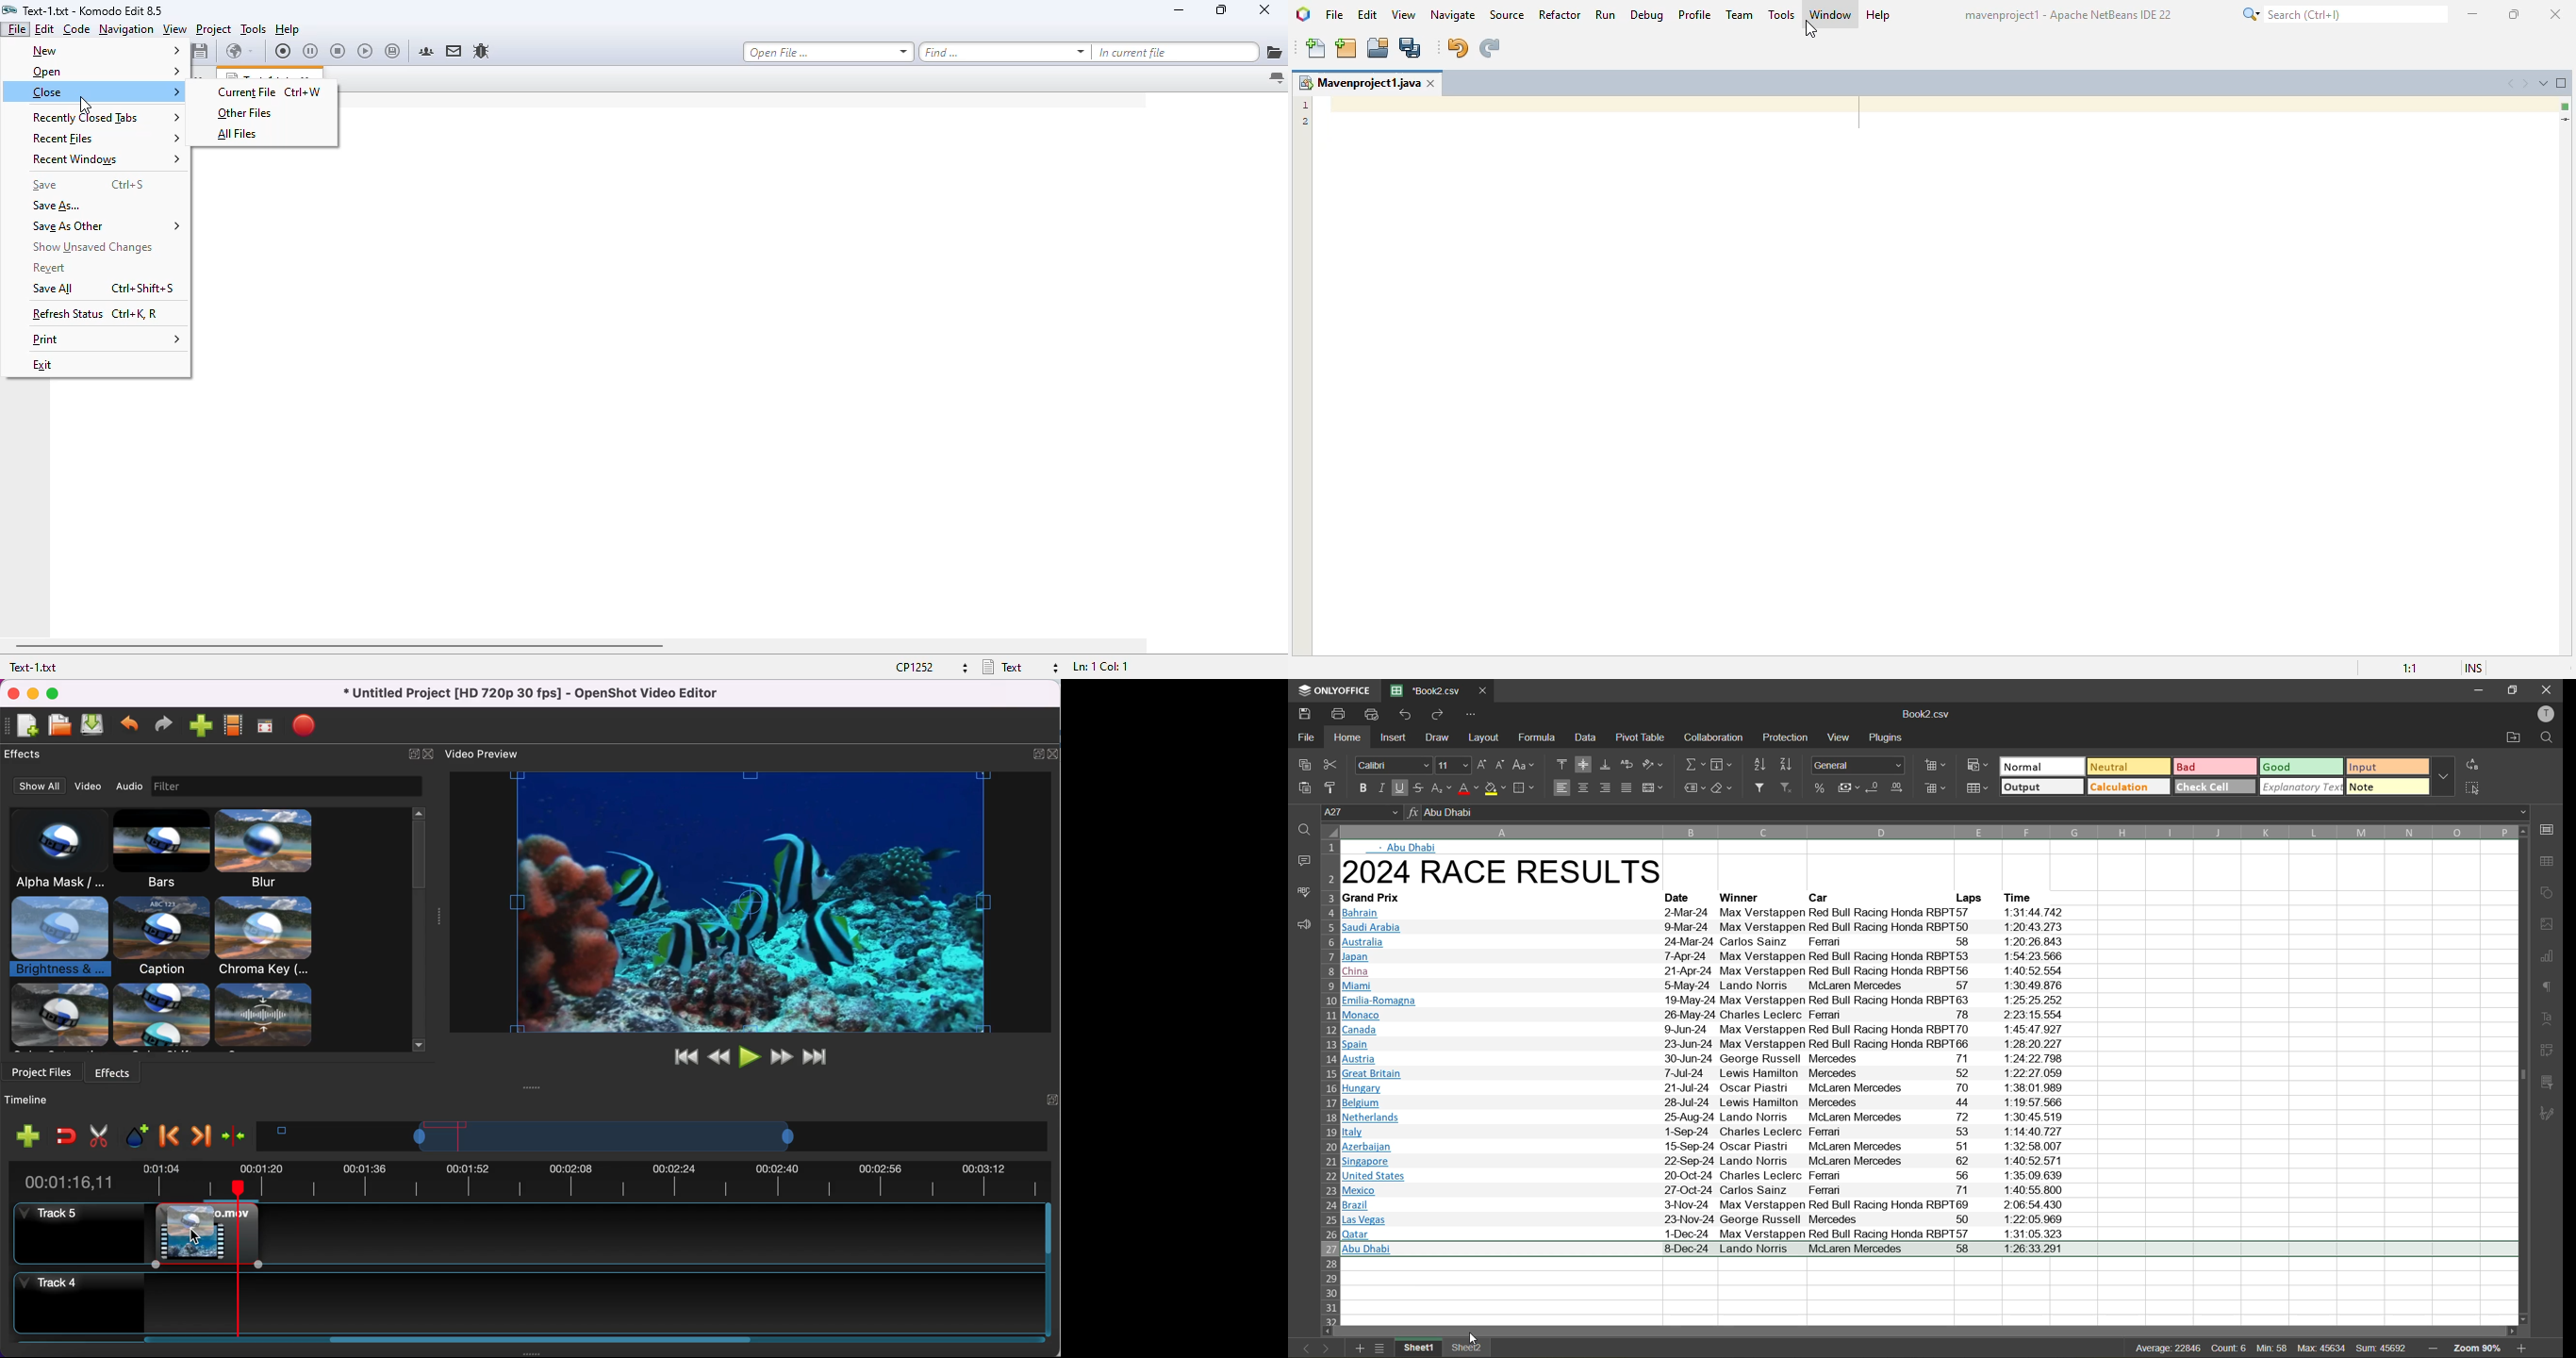  I want to click on accounting, so click(1847, 788).